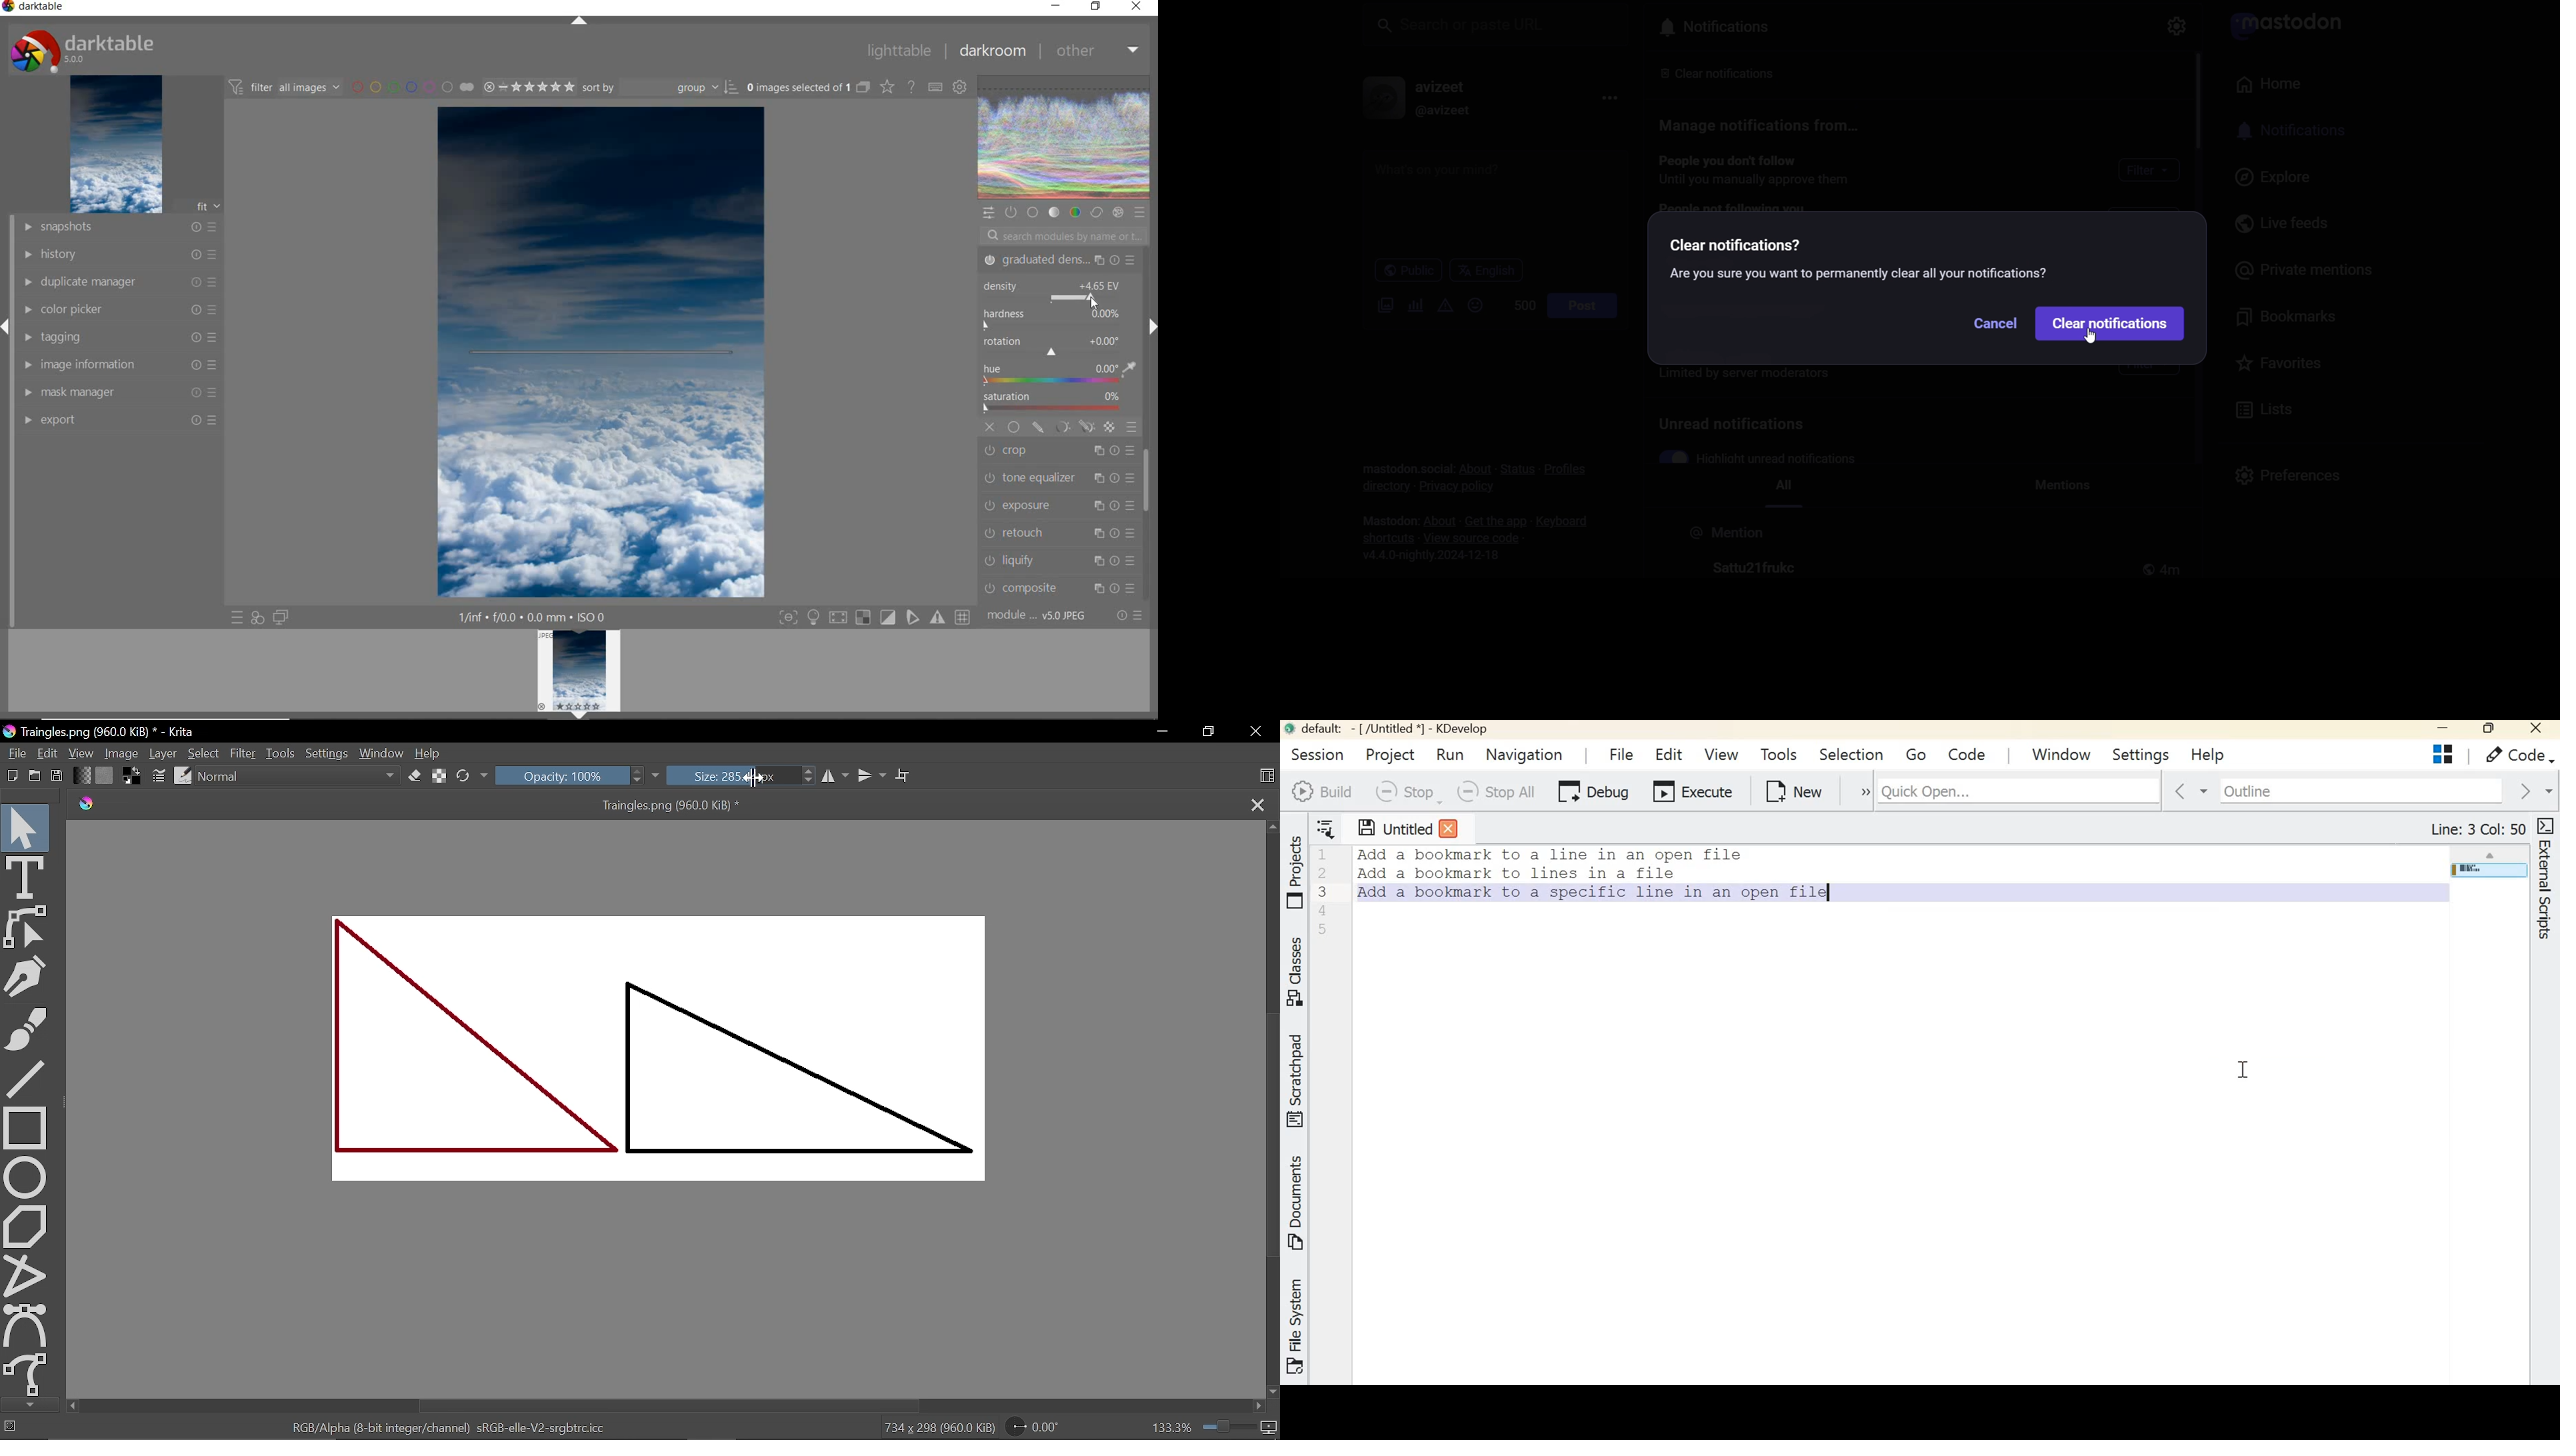 The image size is (2576, 1456). What do you see at coordinates (1256, 805) in the screenshot?
I see `Close tab` at bounding box center [1256, 805].